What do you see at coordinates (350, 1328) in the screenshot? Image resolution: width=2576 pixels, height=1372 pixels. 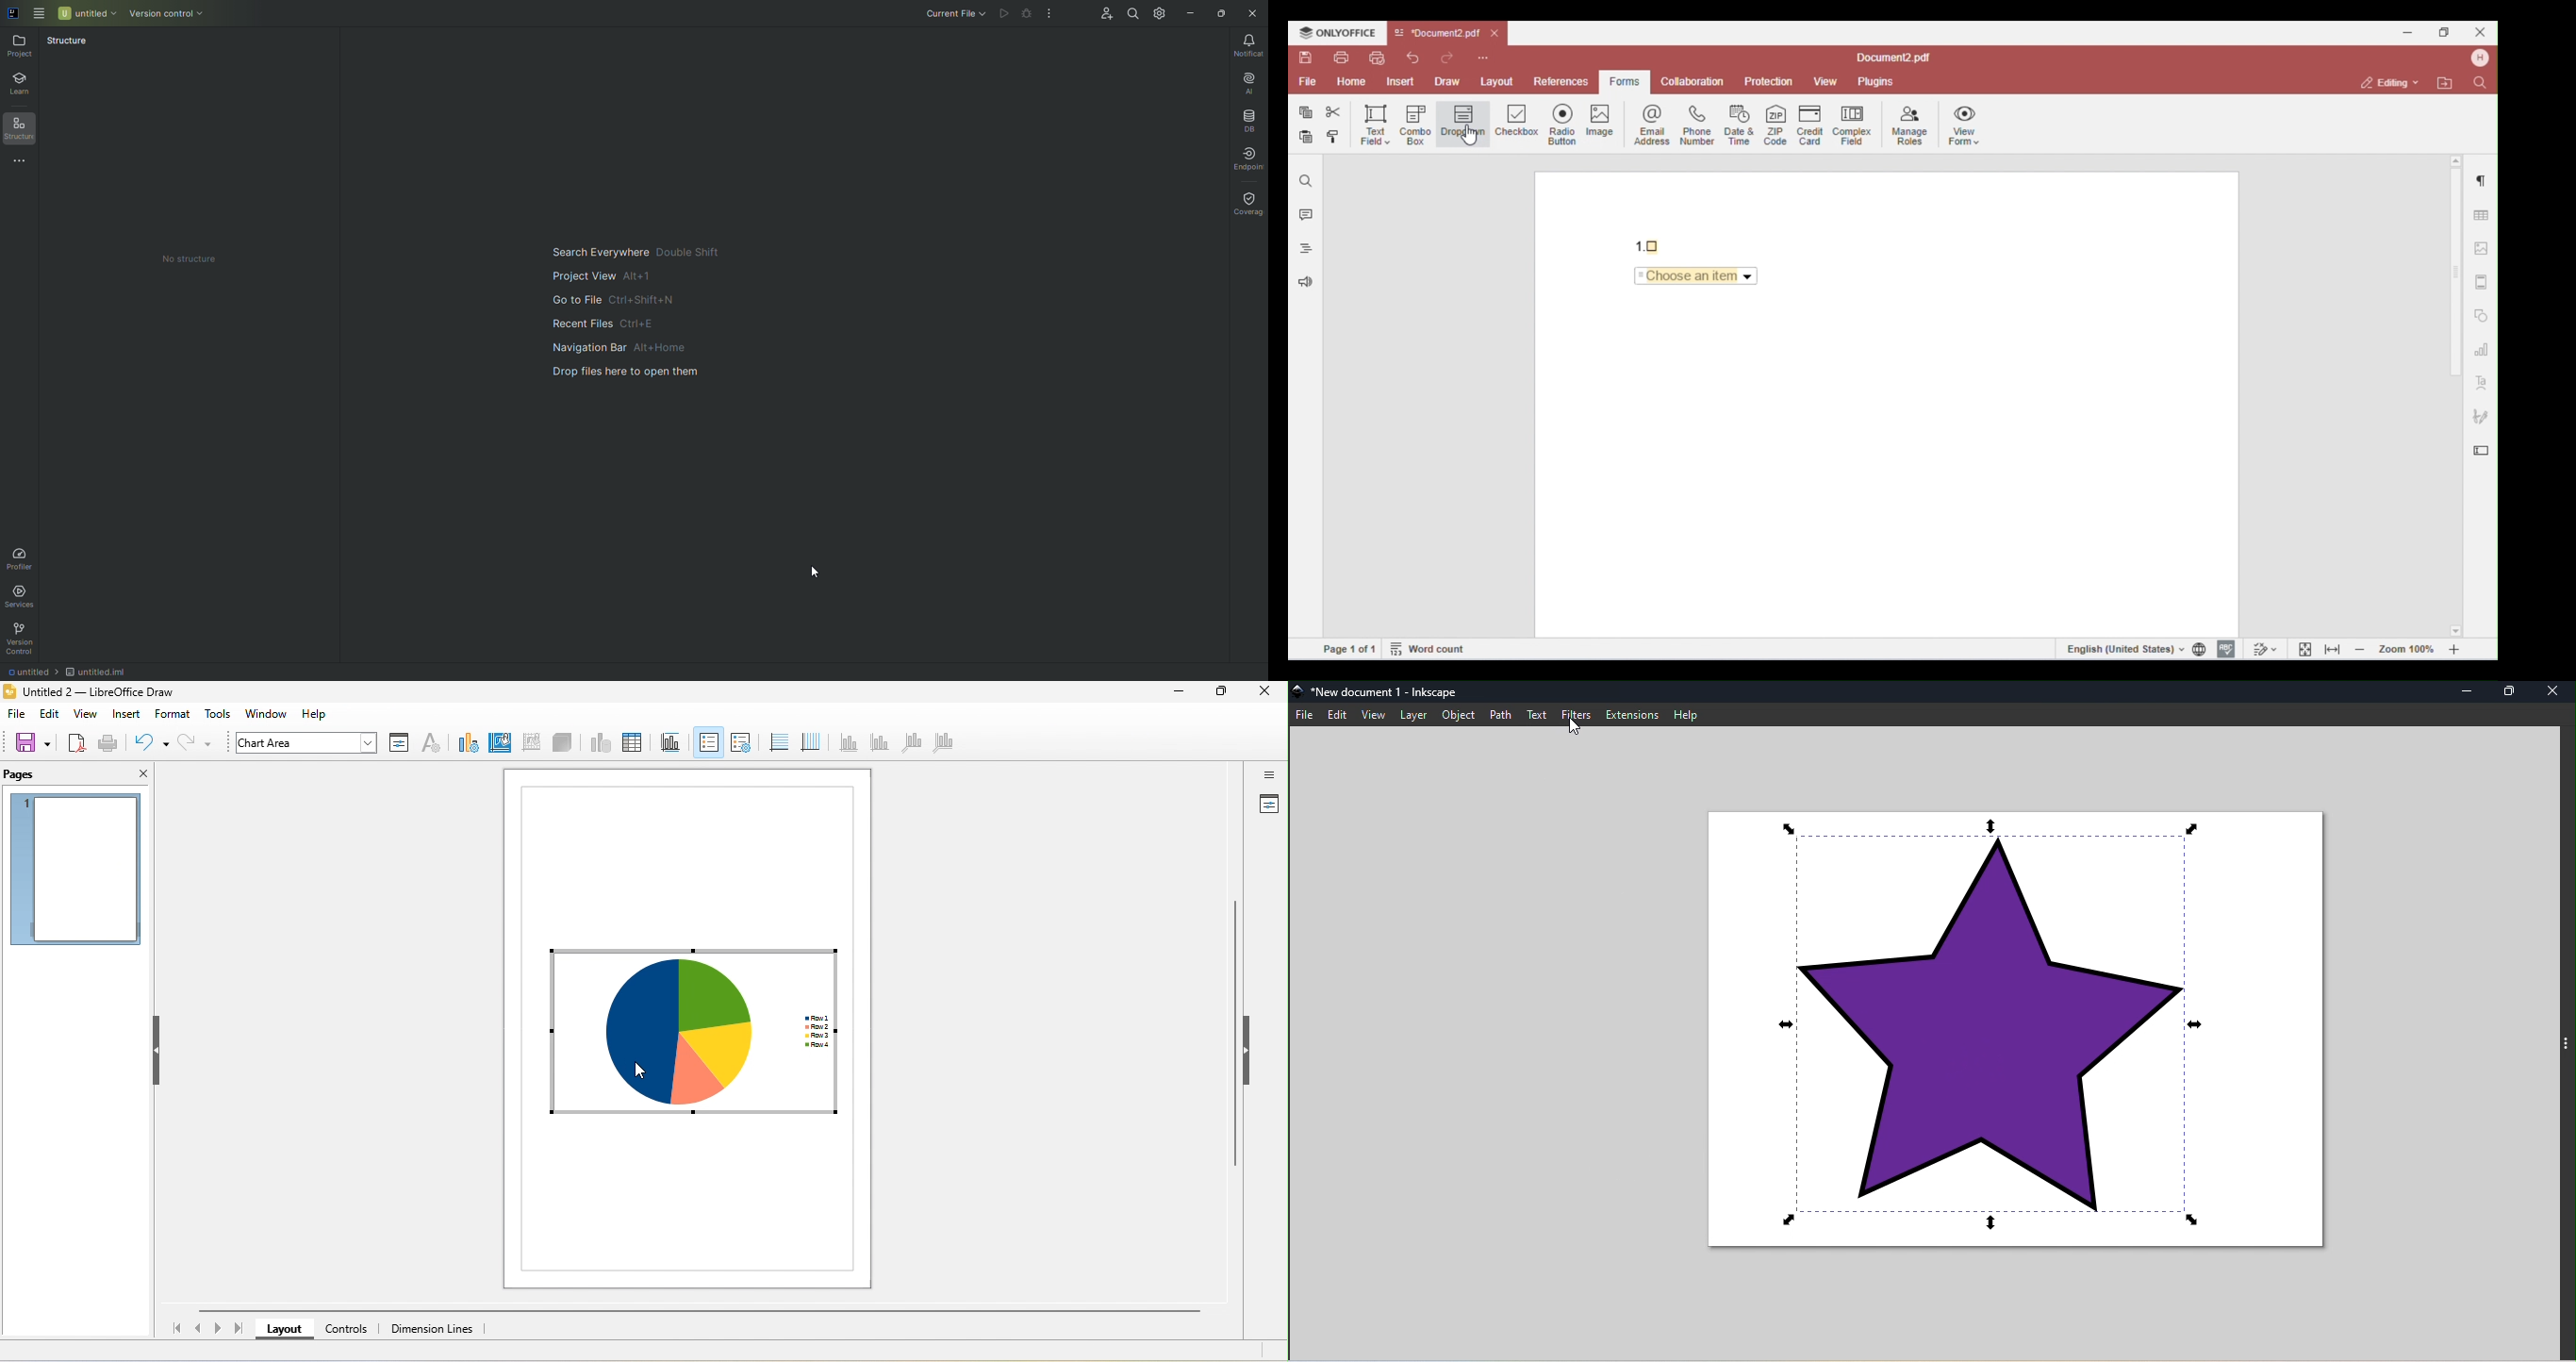 I see `controls` at bounding box center [350, 1328].